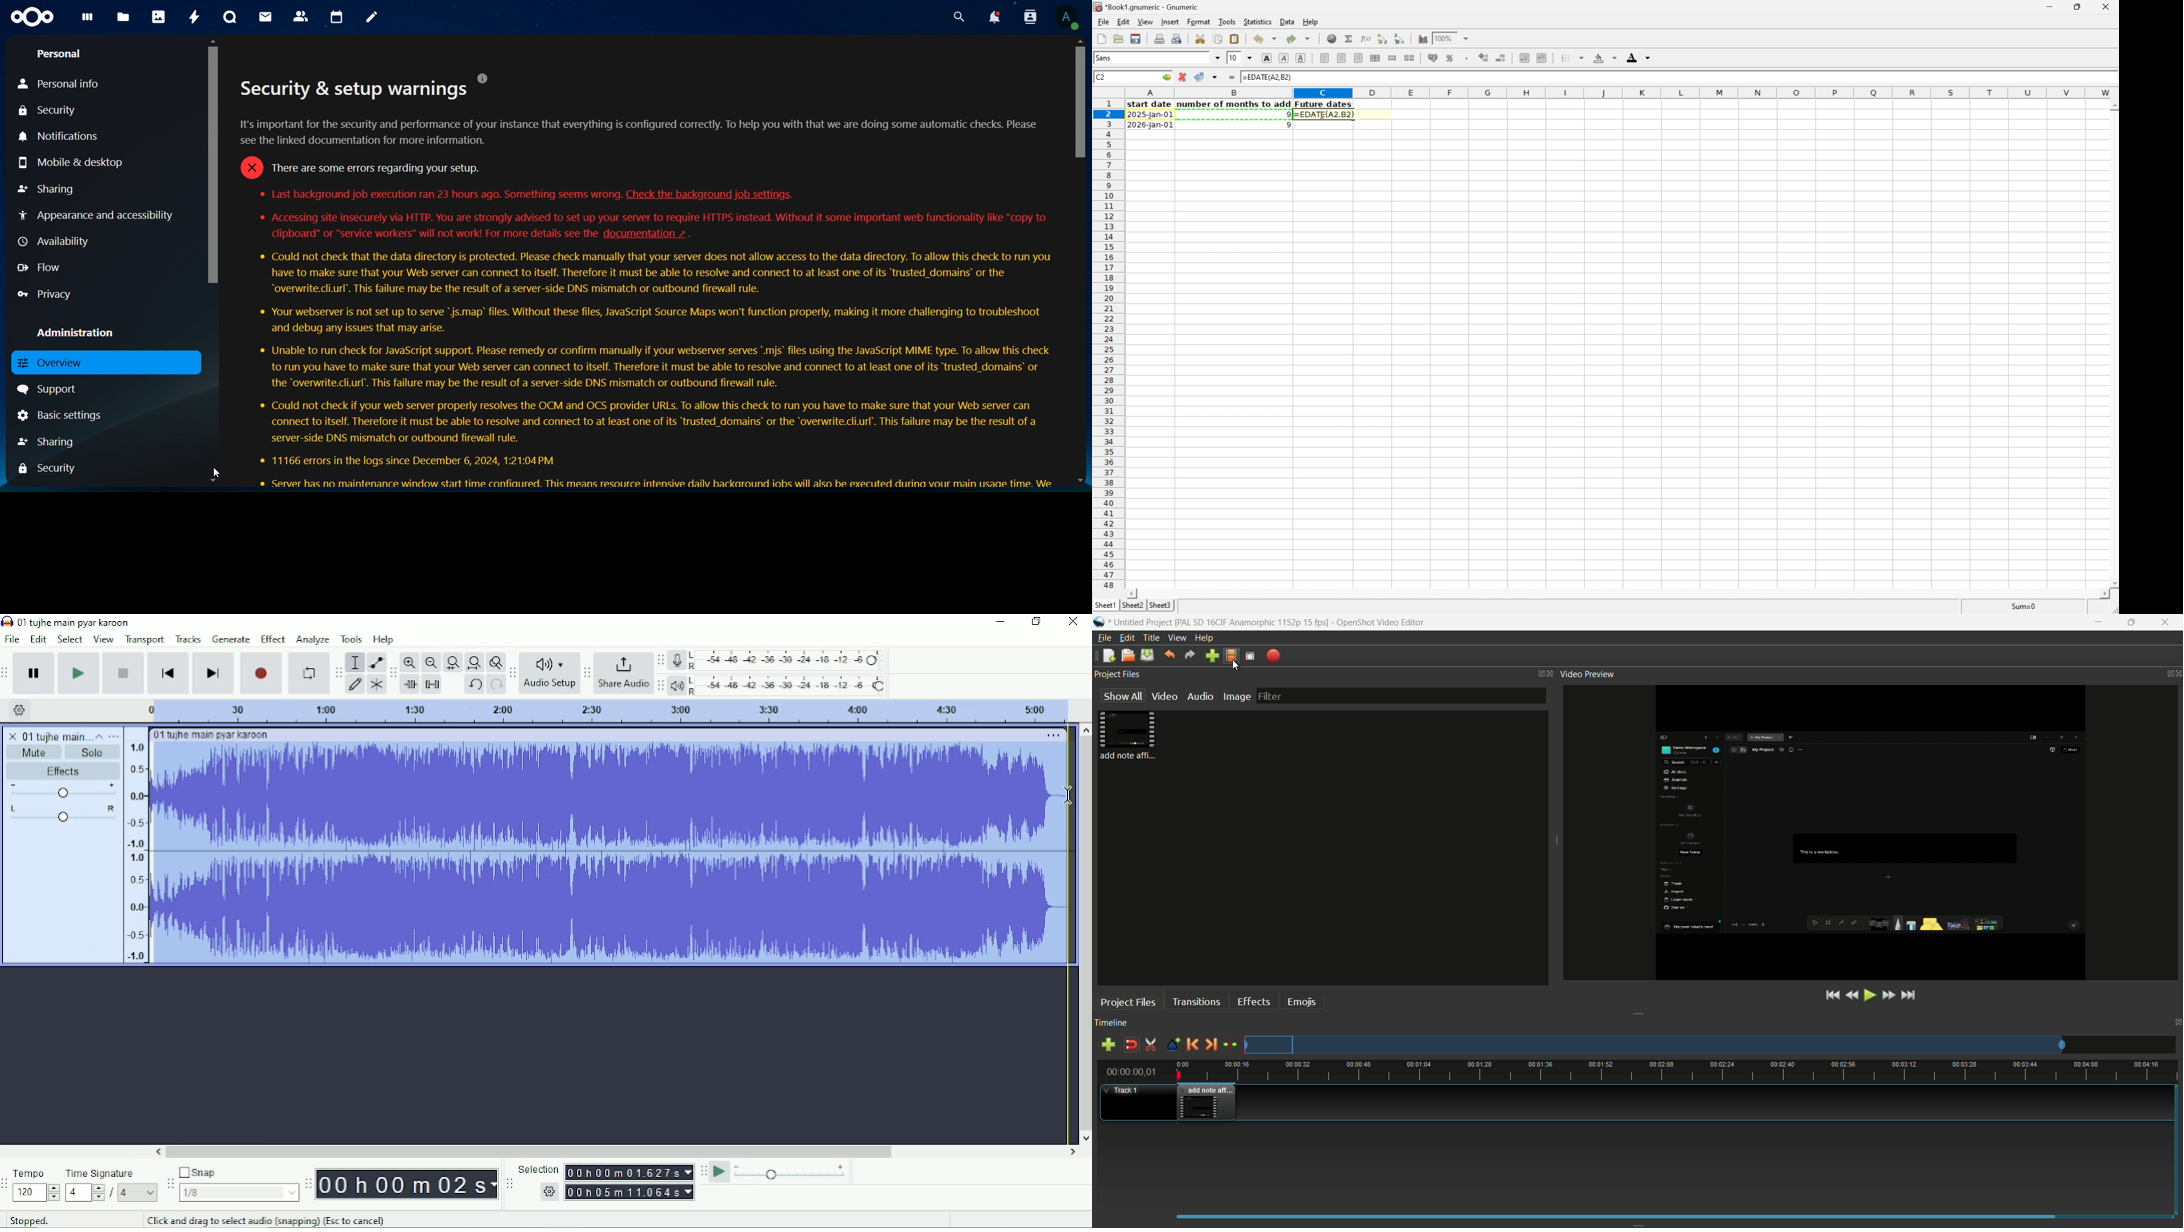 This screenshot has width=2184, height=1232. What do you see at coordinates (1148, 656) in the screenshot?
I see `save file` at bounding box center [1148, 656].